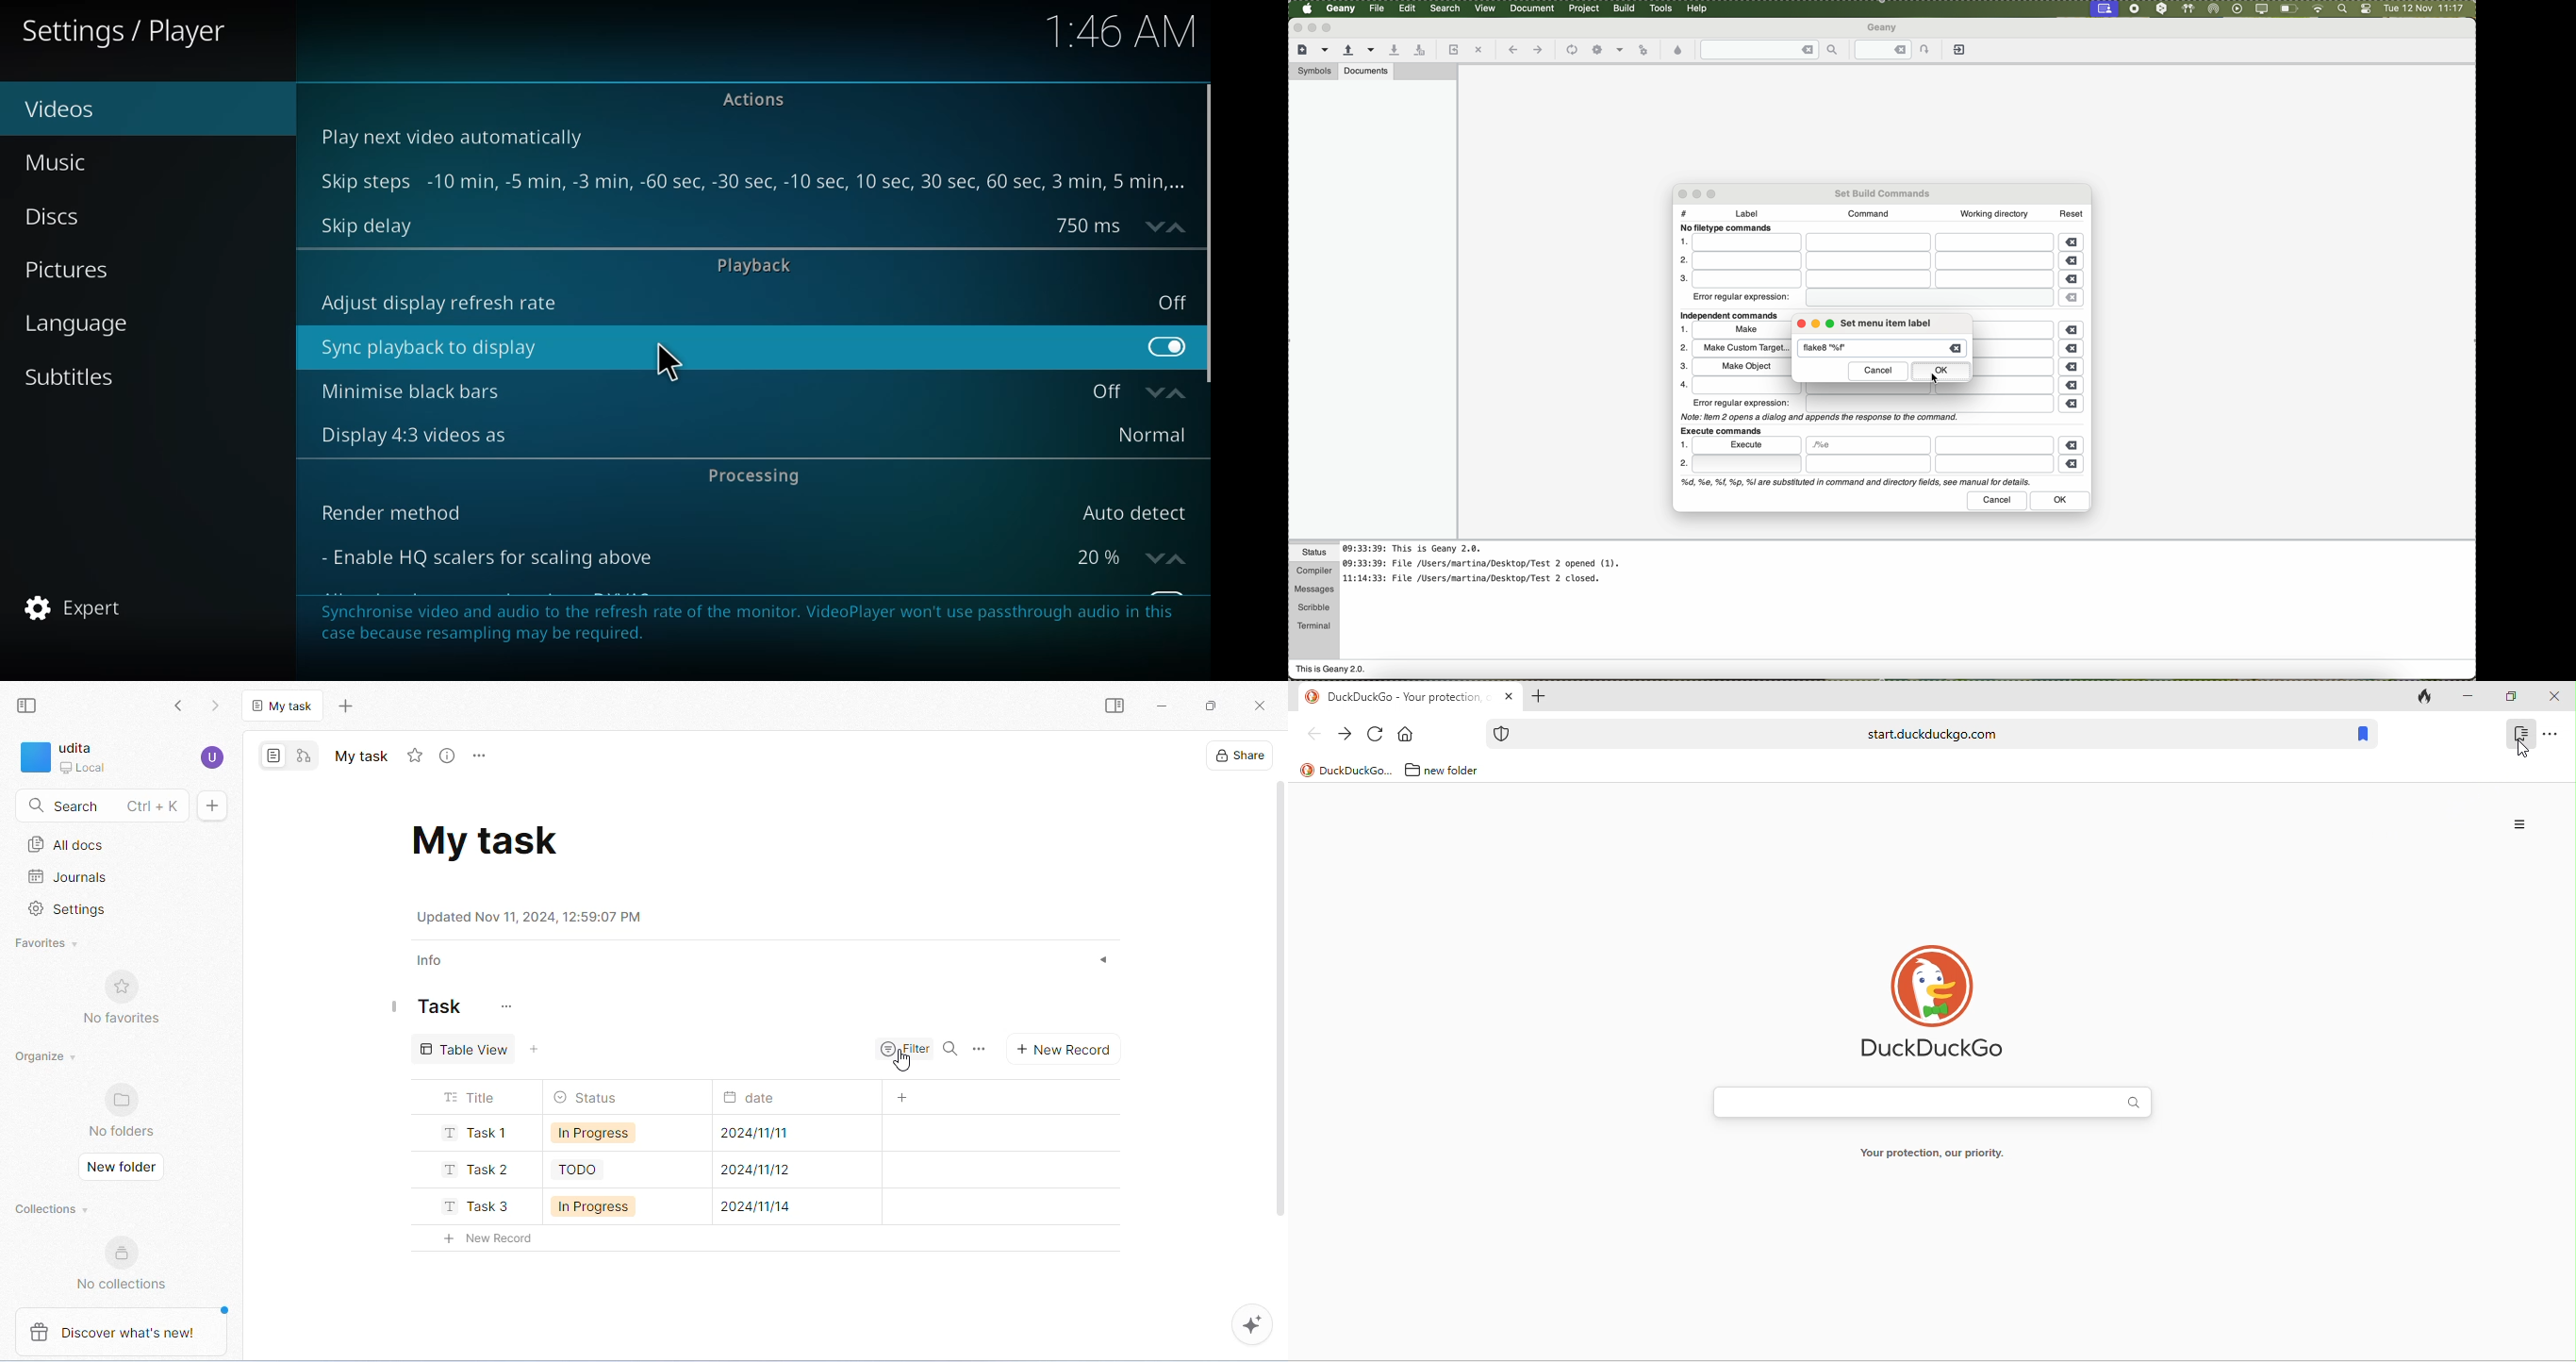 The image size is (2576, 1372). What do you see at coordinates (2366, 9) in the screenshot?
I see `controls` at bounding box center [2366, 9].